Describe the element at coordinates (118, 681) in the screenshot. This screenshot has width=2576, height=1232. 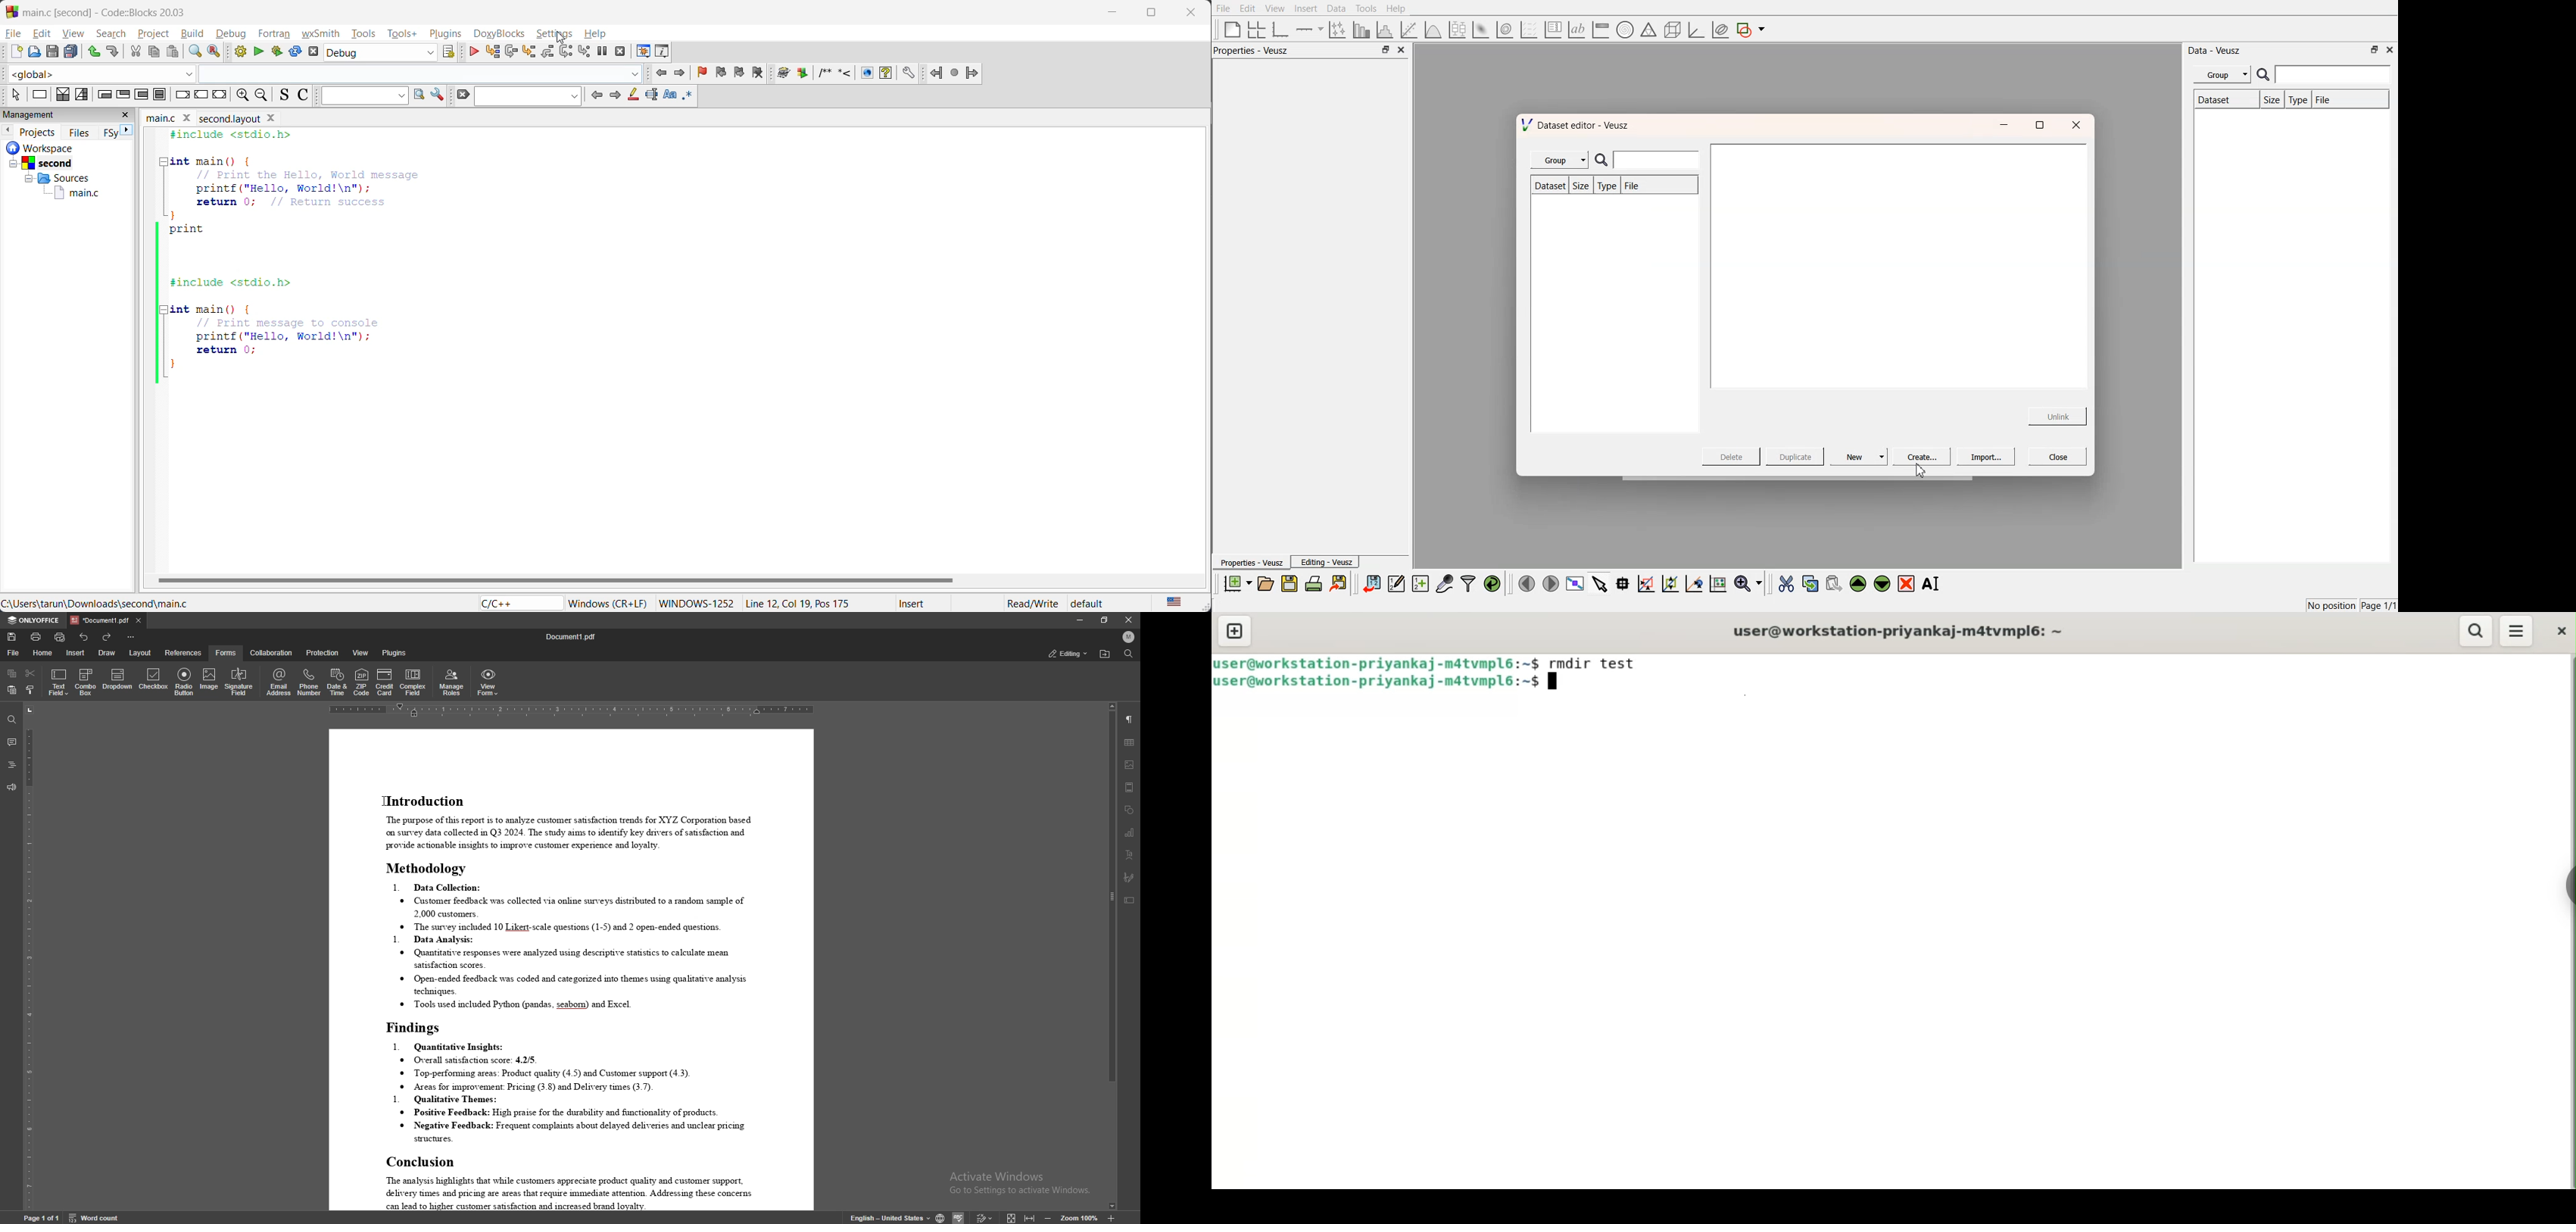
I see `dropdown` at that location.